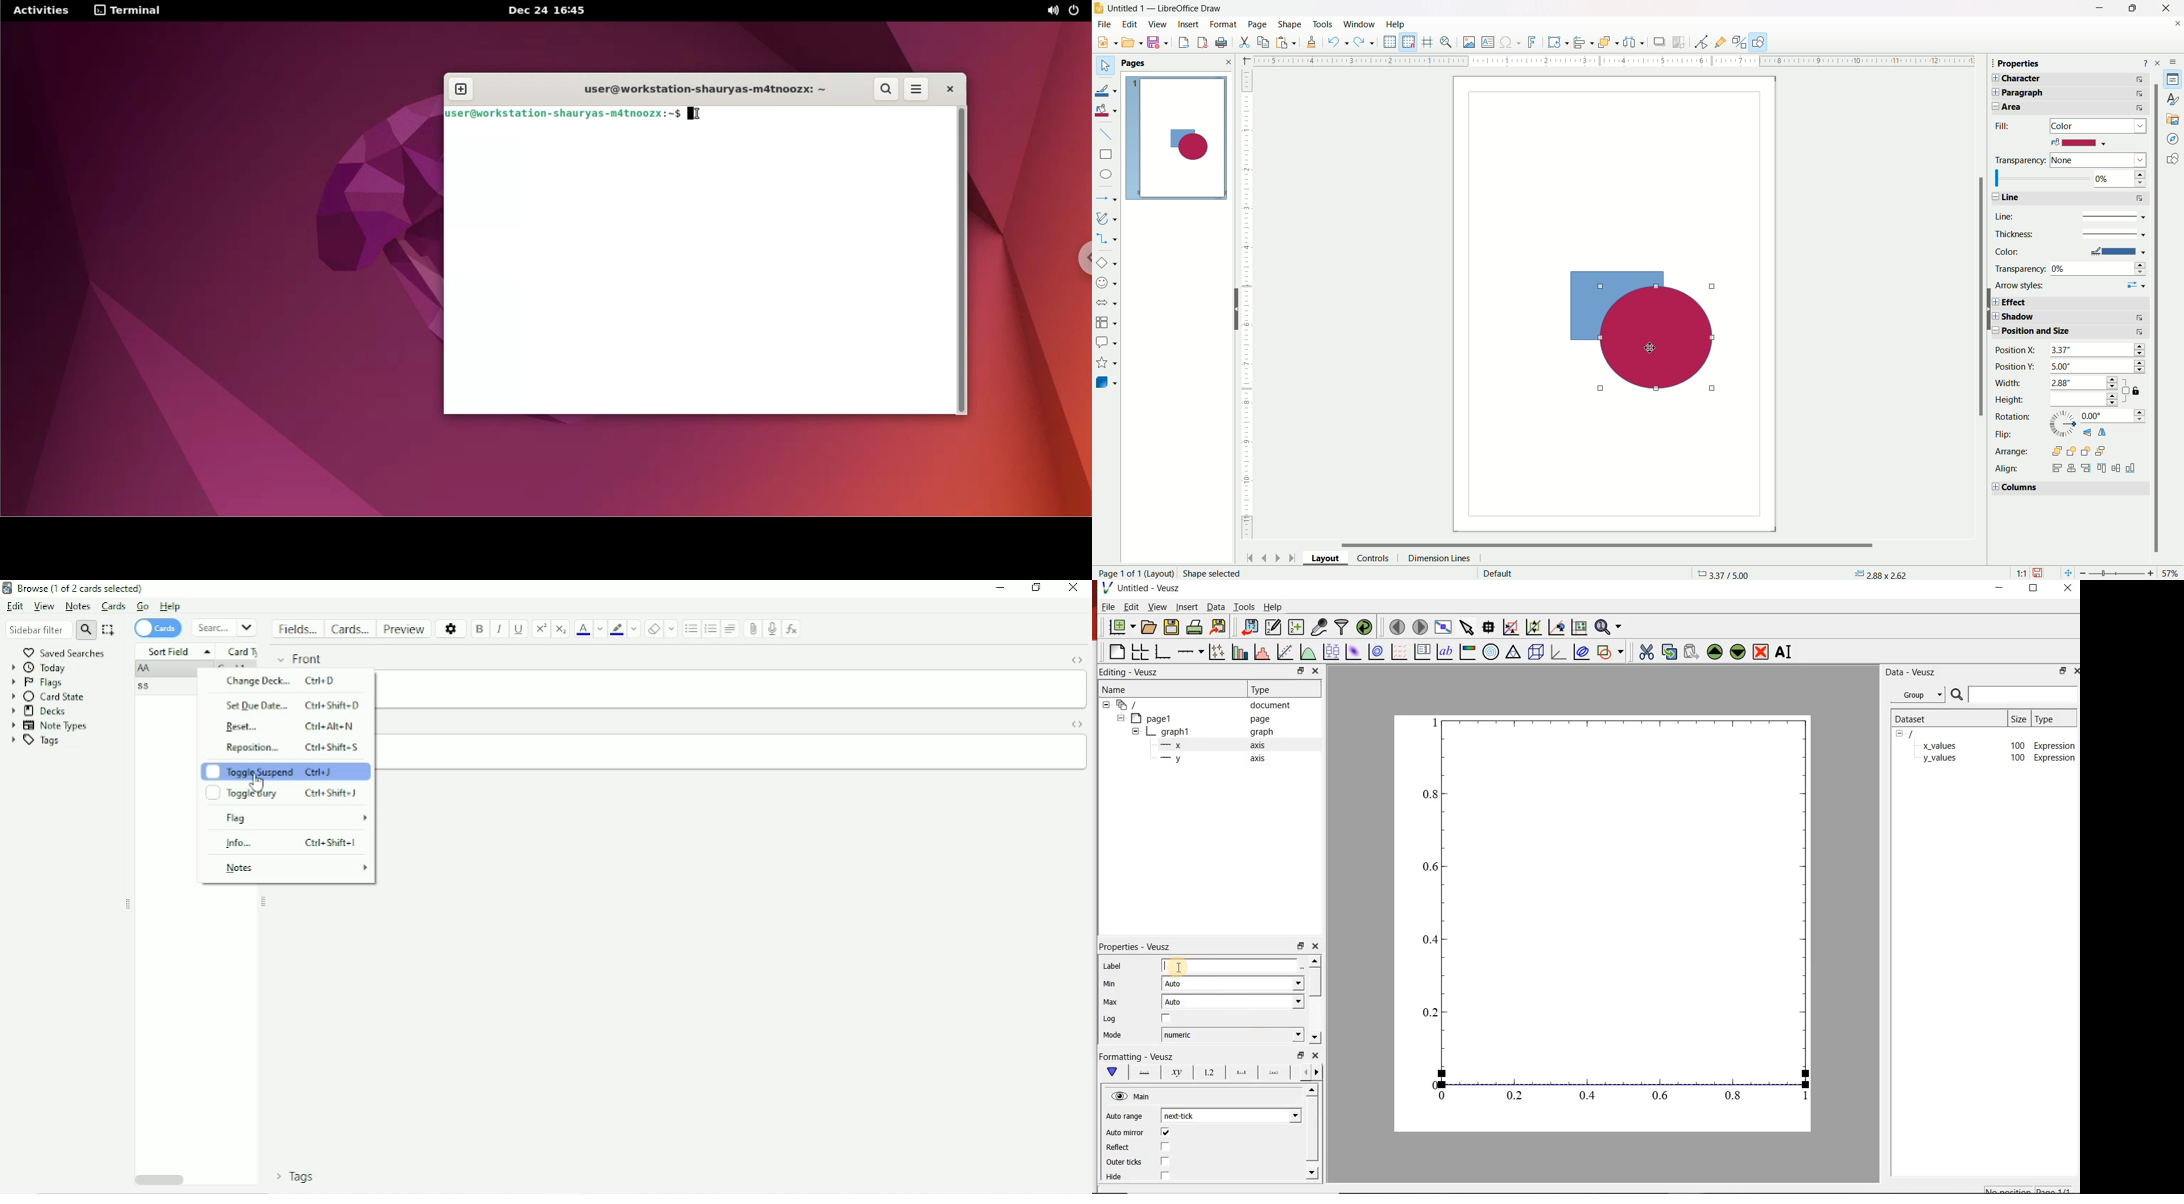 The width and height of the screenshot is (2184, 1204). What do you see at coordinates (1373, 557) in the screenshot?
I see `controls` at bounding box center [1373, 557].